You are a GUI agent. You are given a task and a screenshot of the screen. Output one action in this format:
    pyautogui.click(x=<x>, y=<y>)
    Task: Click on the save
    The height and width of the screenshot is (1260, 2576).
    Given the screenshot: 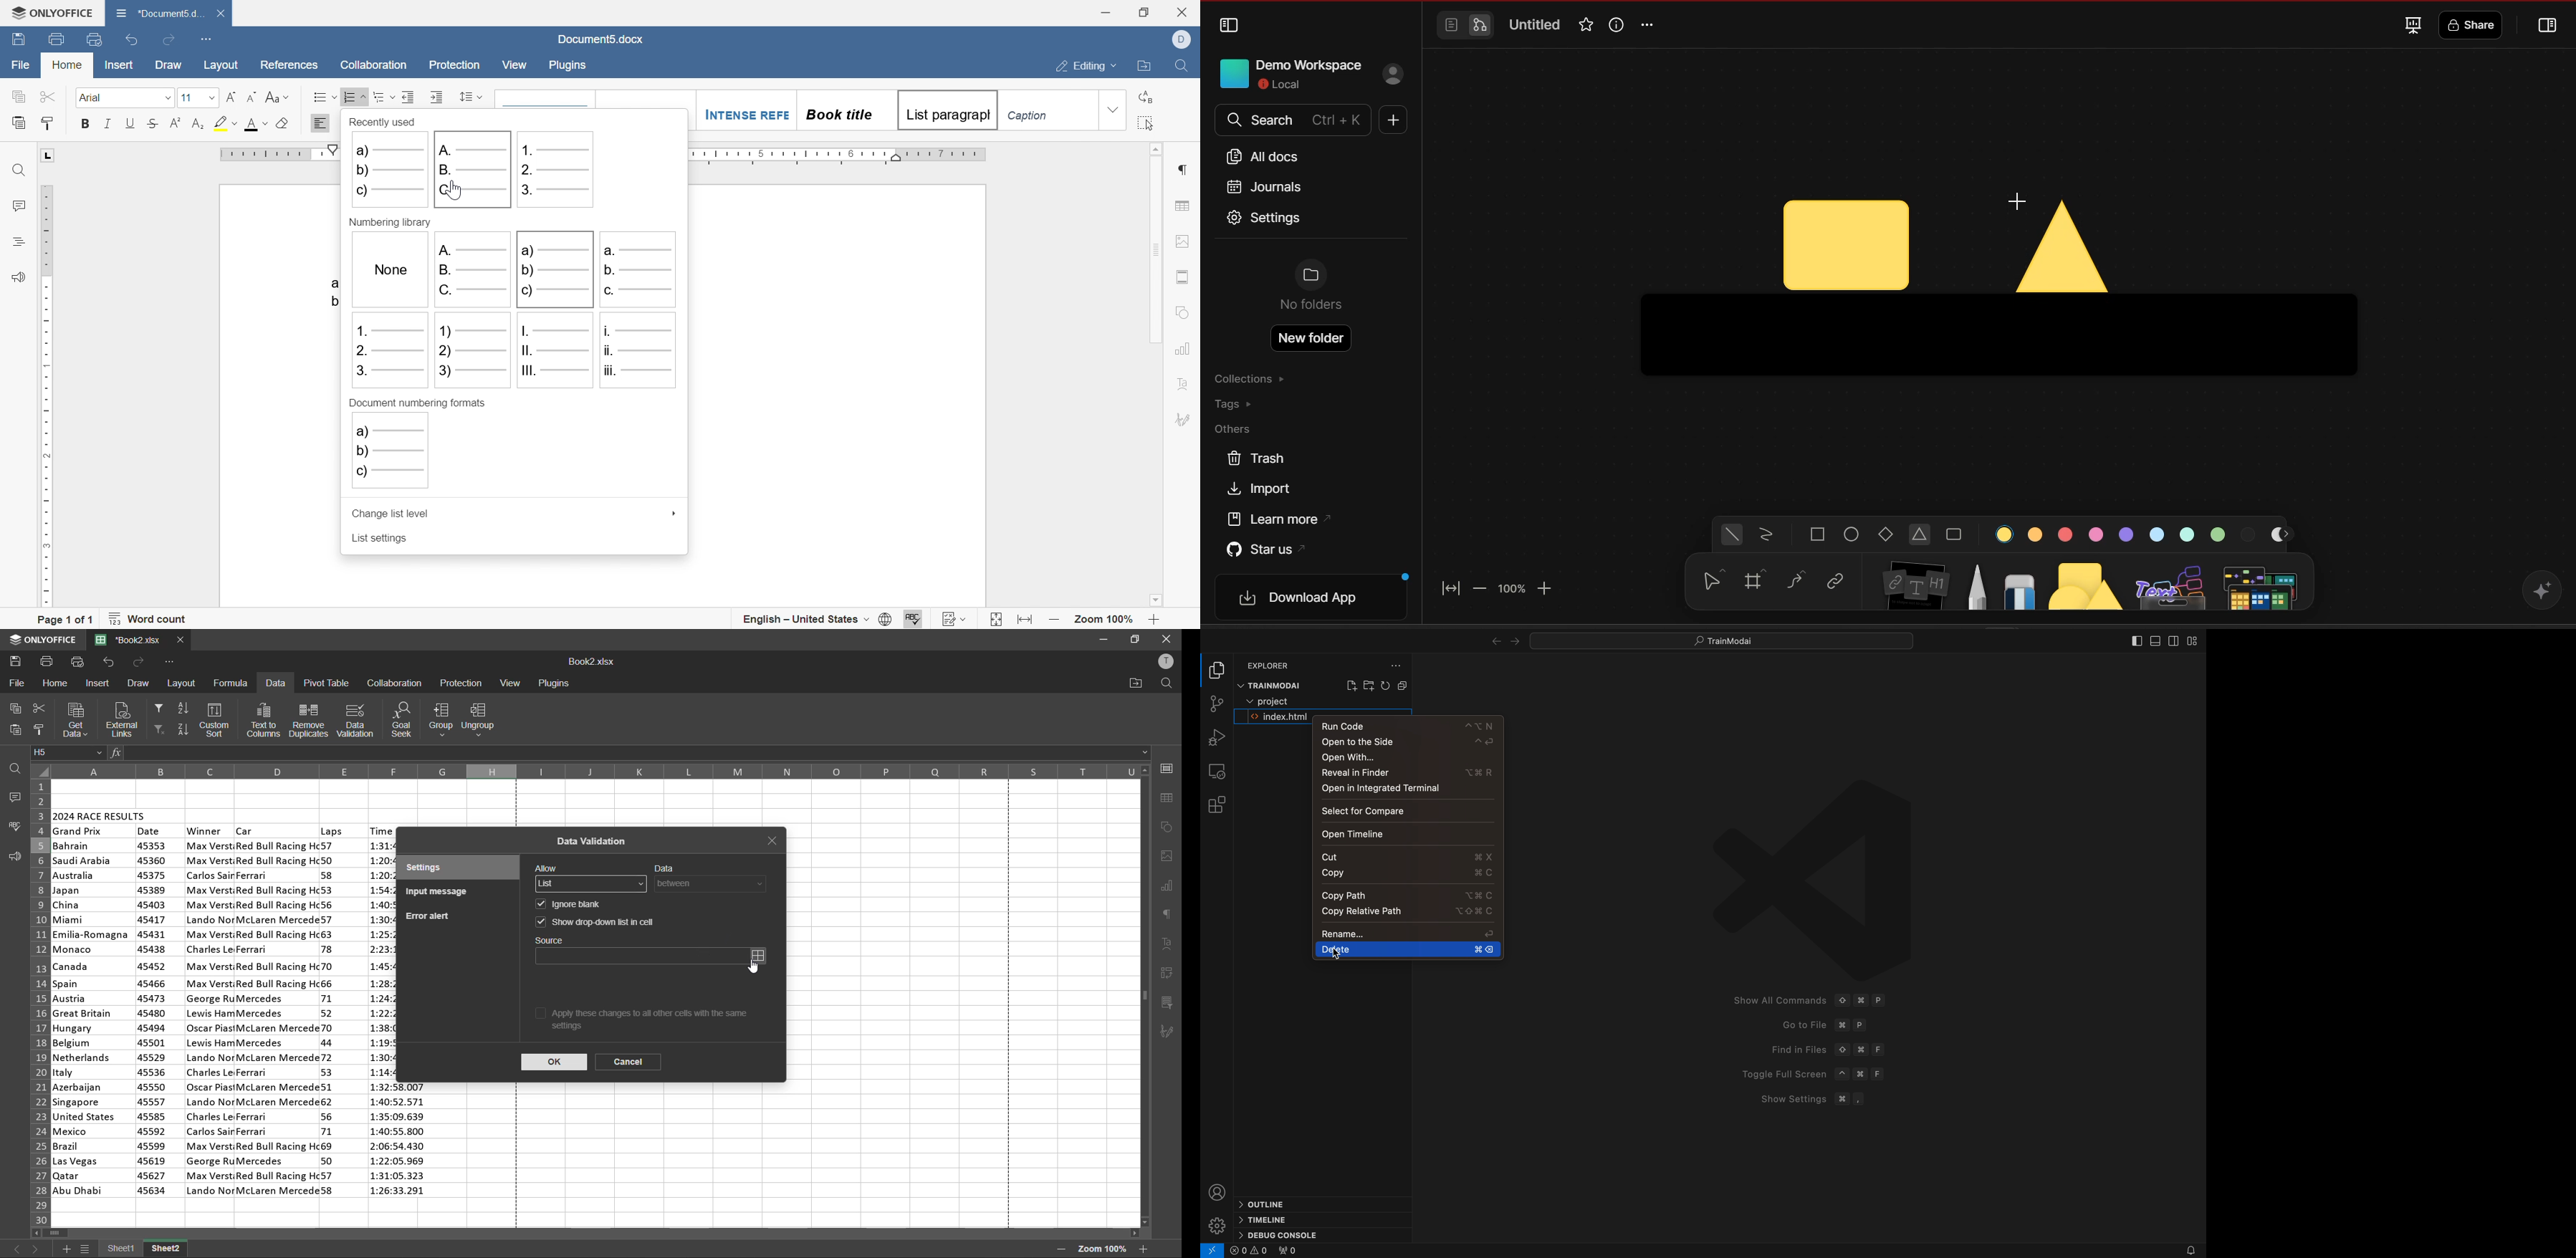 What is the action you would take?
    pyautogui.click(x=18, y=41)
    